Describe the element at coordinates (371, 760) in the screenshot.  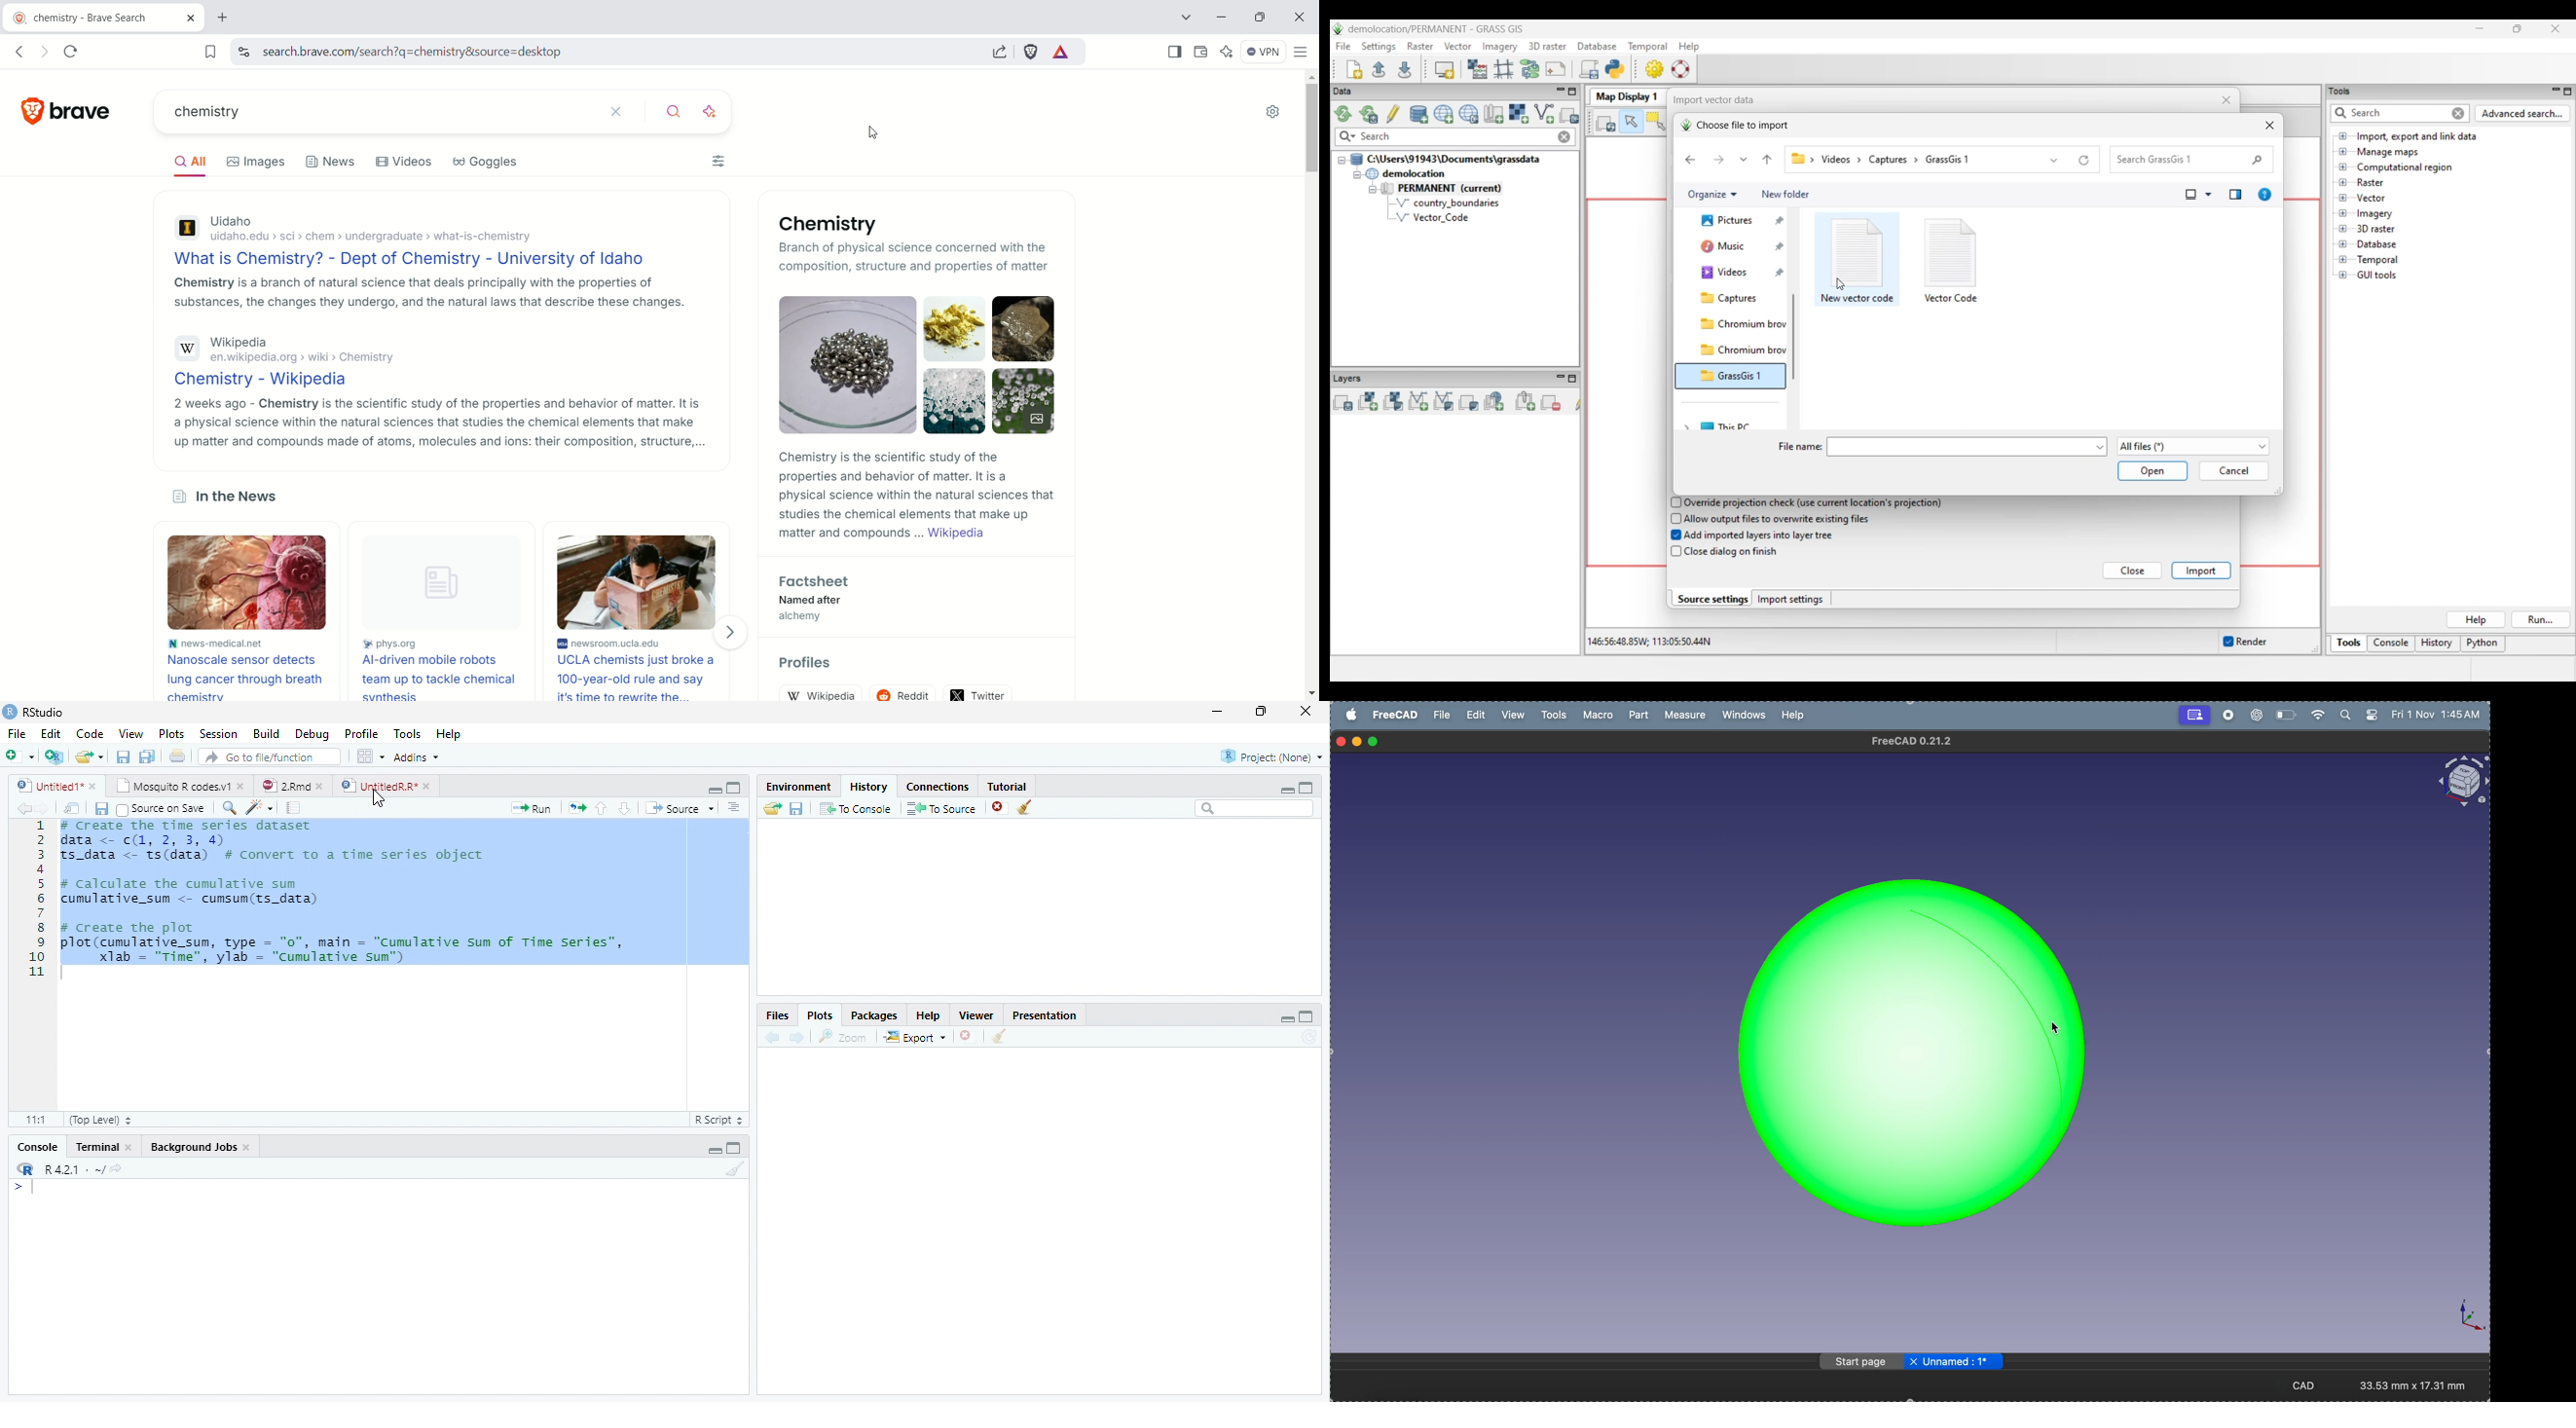
I see `workspace panes` at that location.